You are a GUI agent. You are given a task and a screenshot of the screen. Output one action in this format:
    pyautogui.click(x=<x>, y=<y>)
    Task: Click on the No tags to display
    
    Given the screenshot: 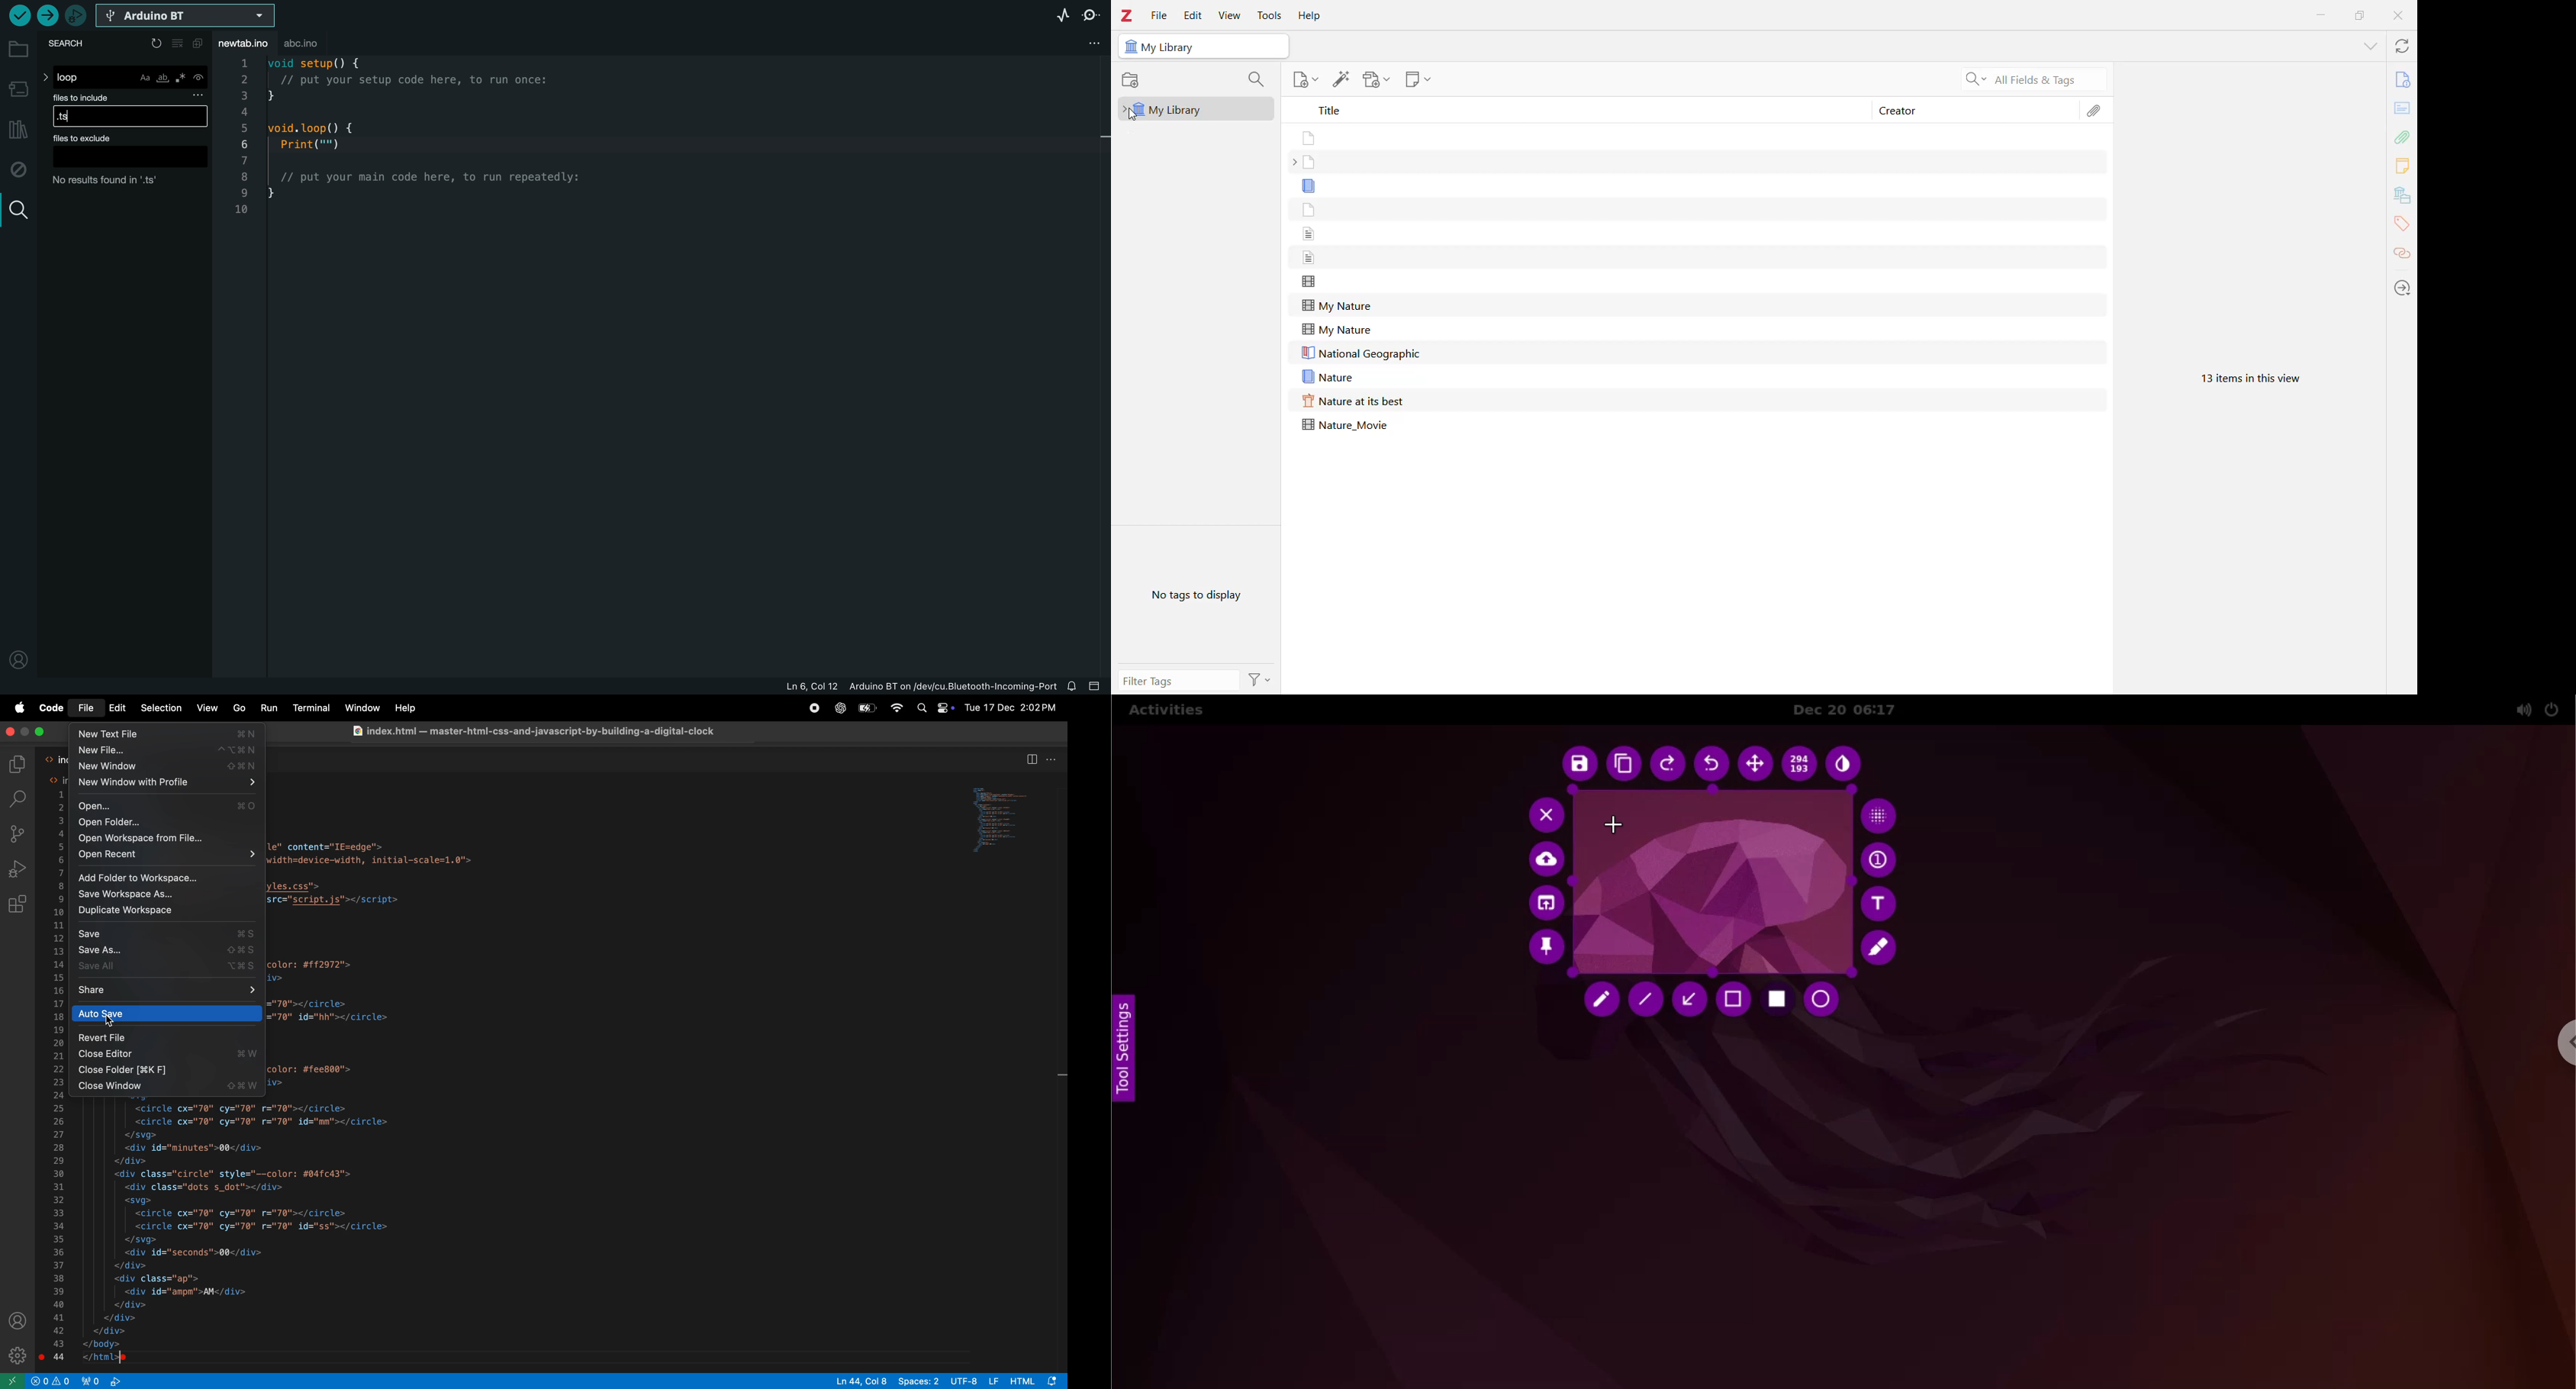 What is the action you would take?
    pyautogui.click(x=1196, y=595)
    